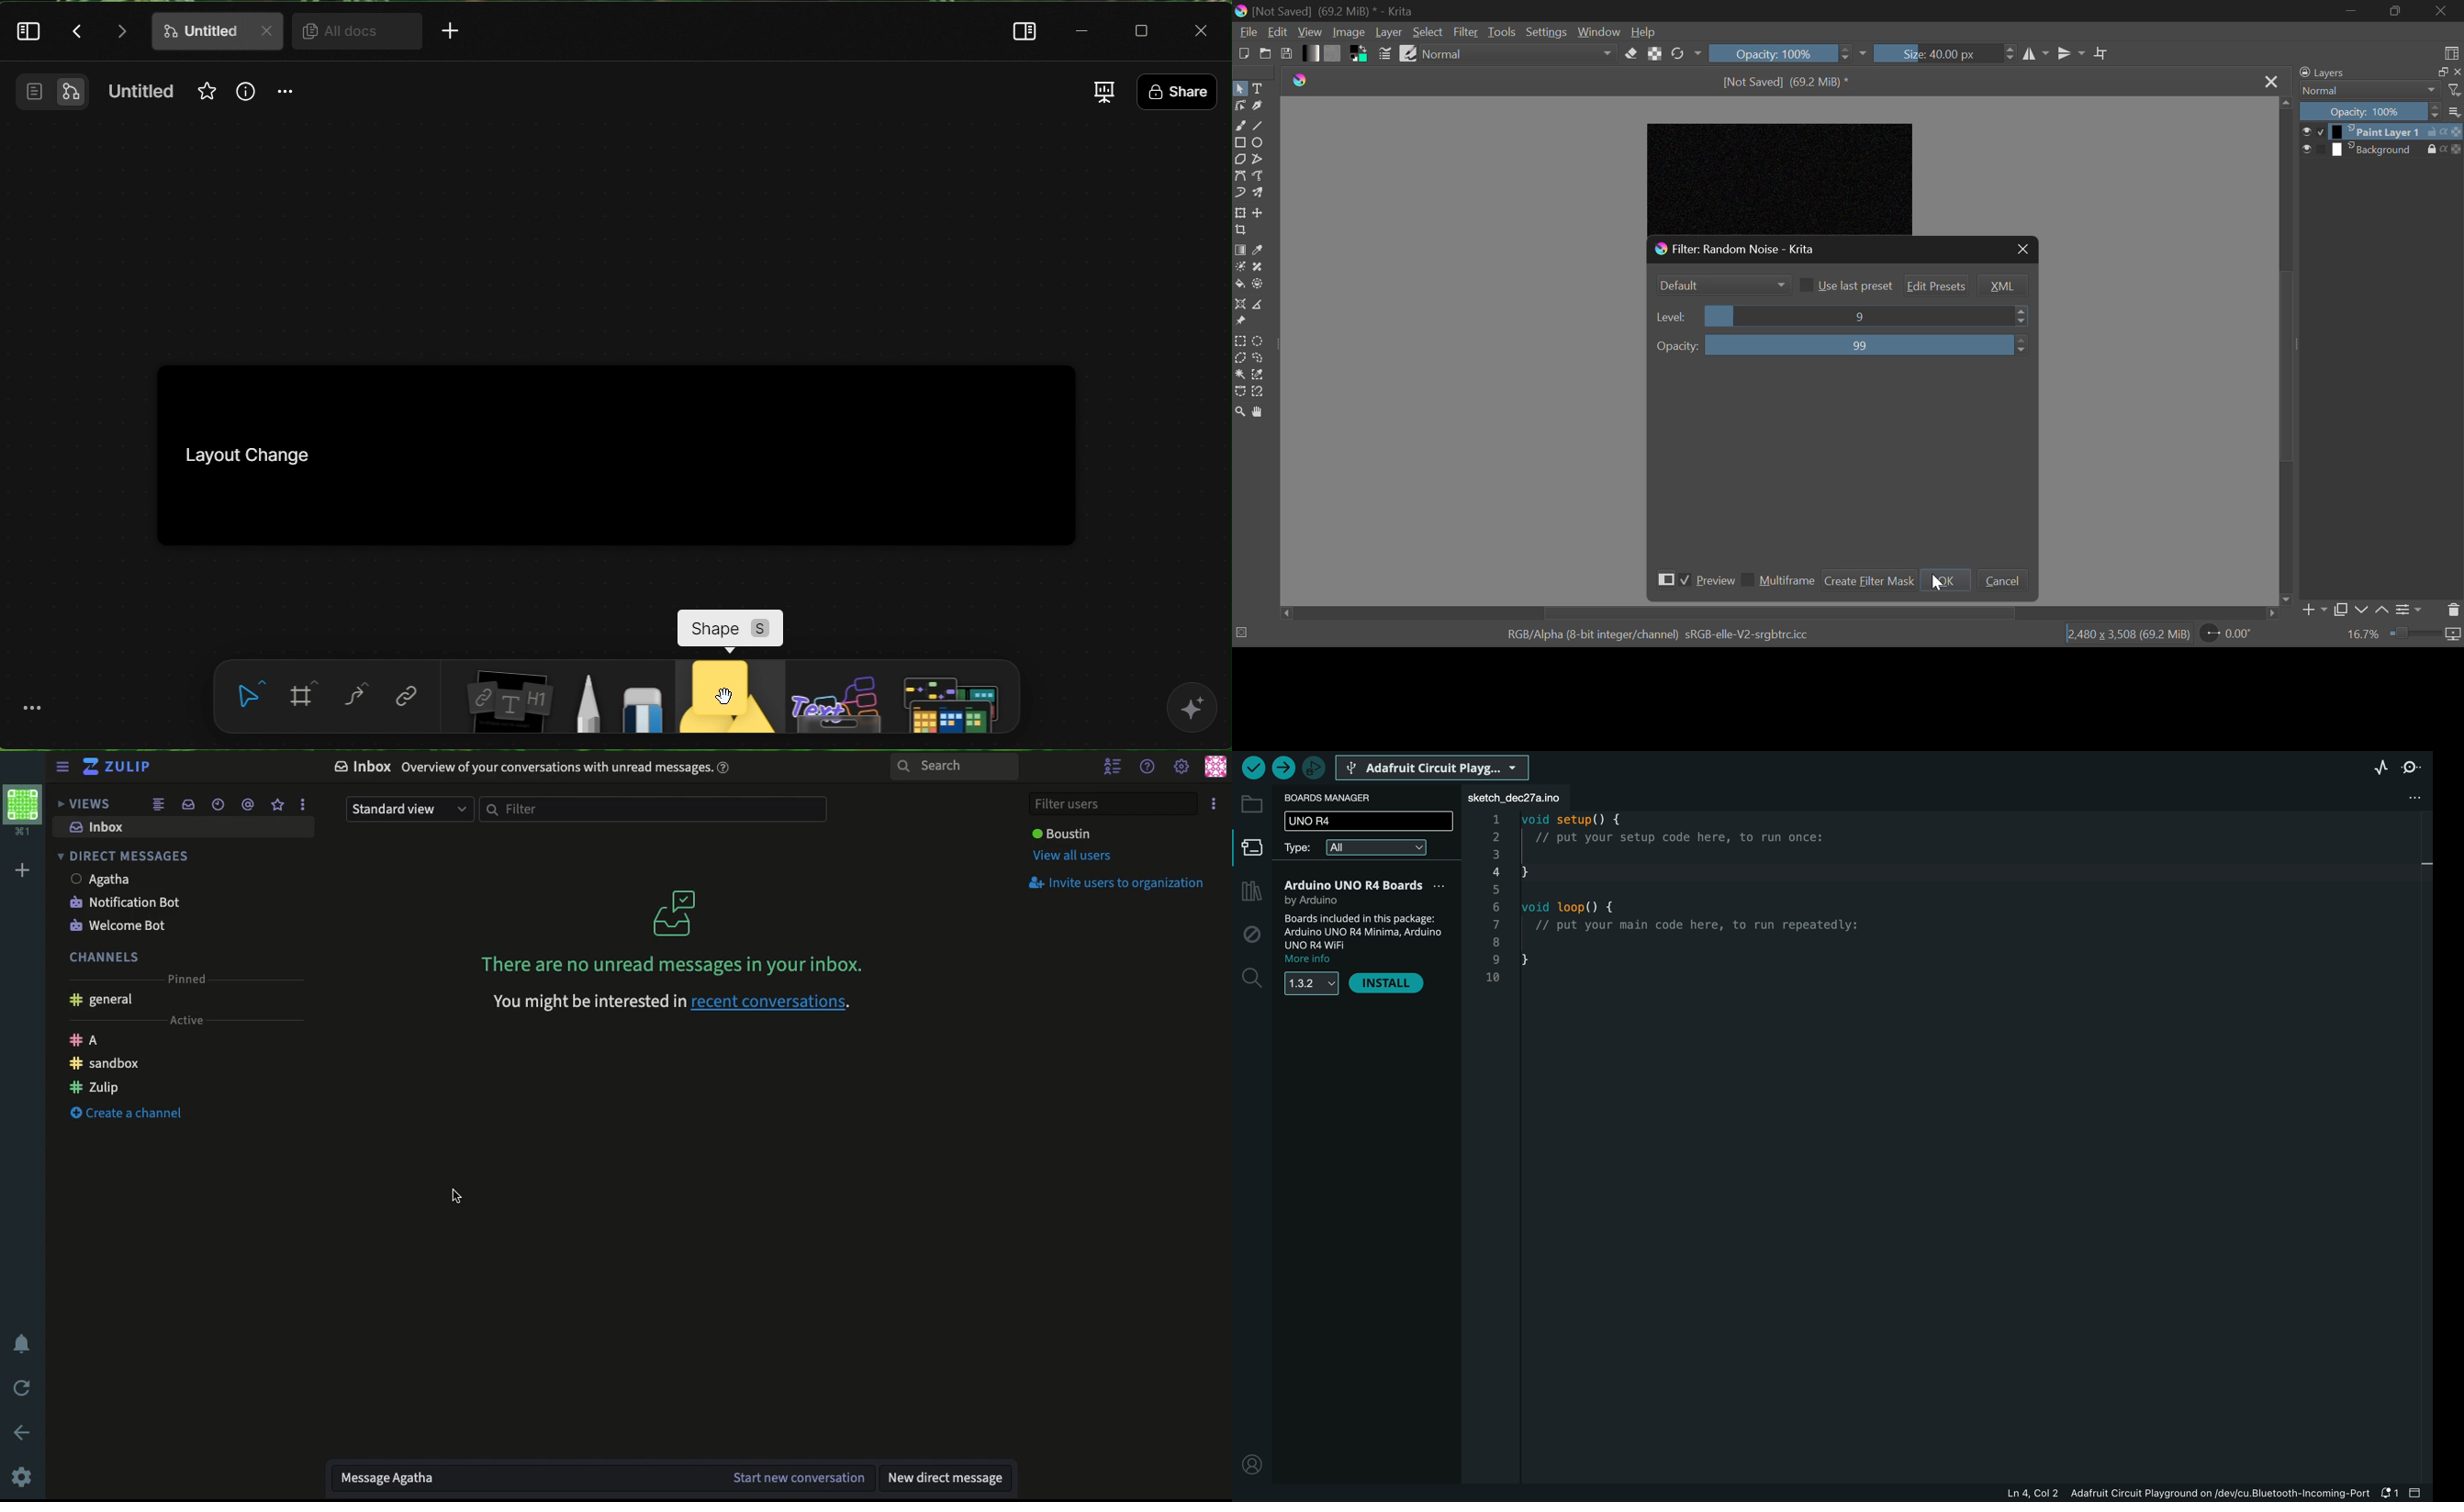 The height and width of the screenshot is (1512, 2464). Describe the element at coordinates (244, 100) in the screenshot. I see `info` at that location.